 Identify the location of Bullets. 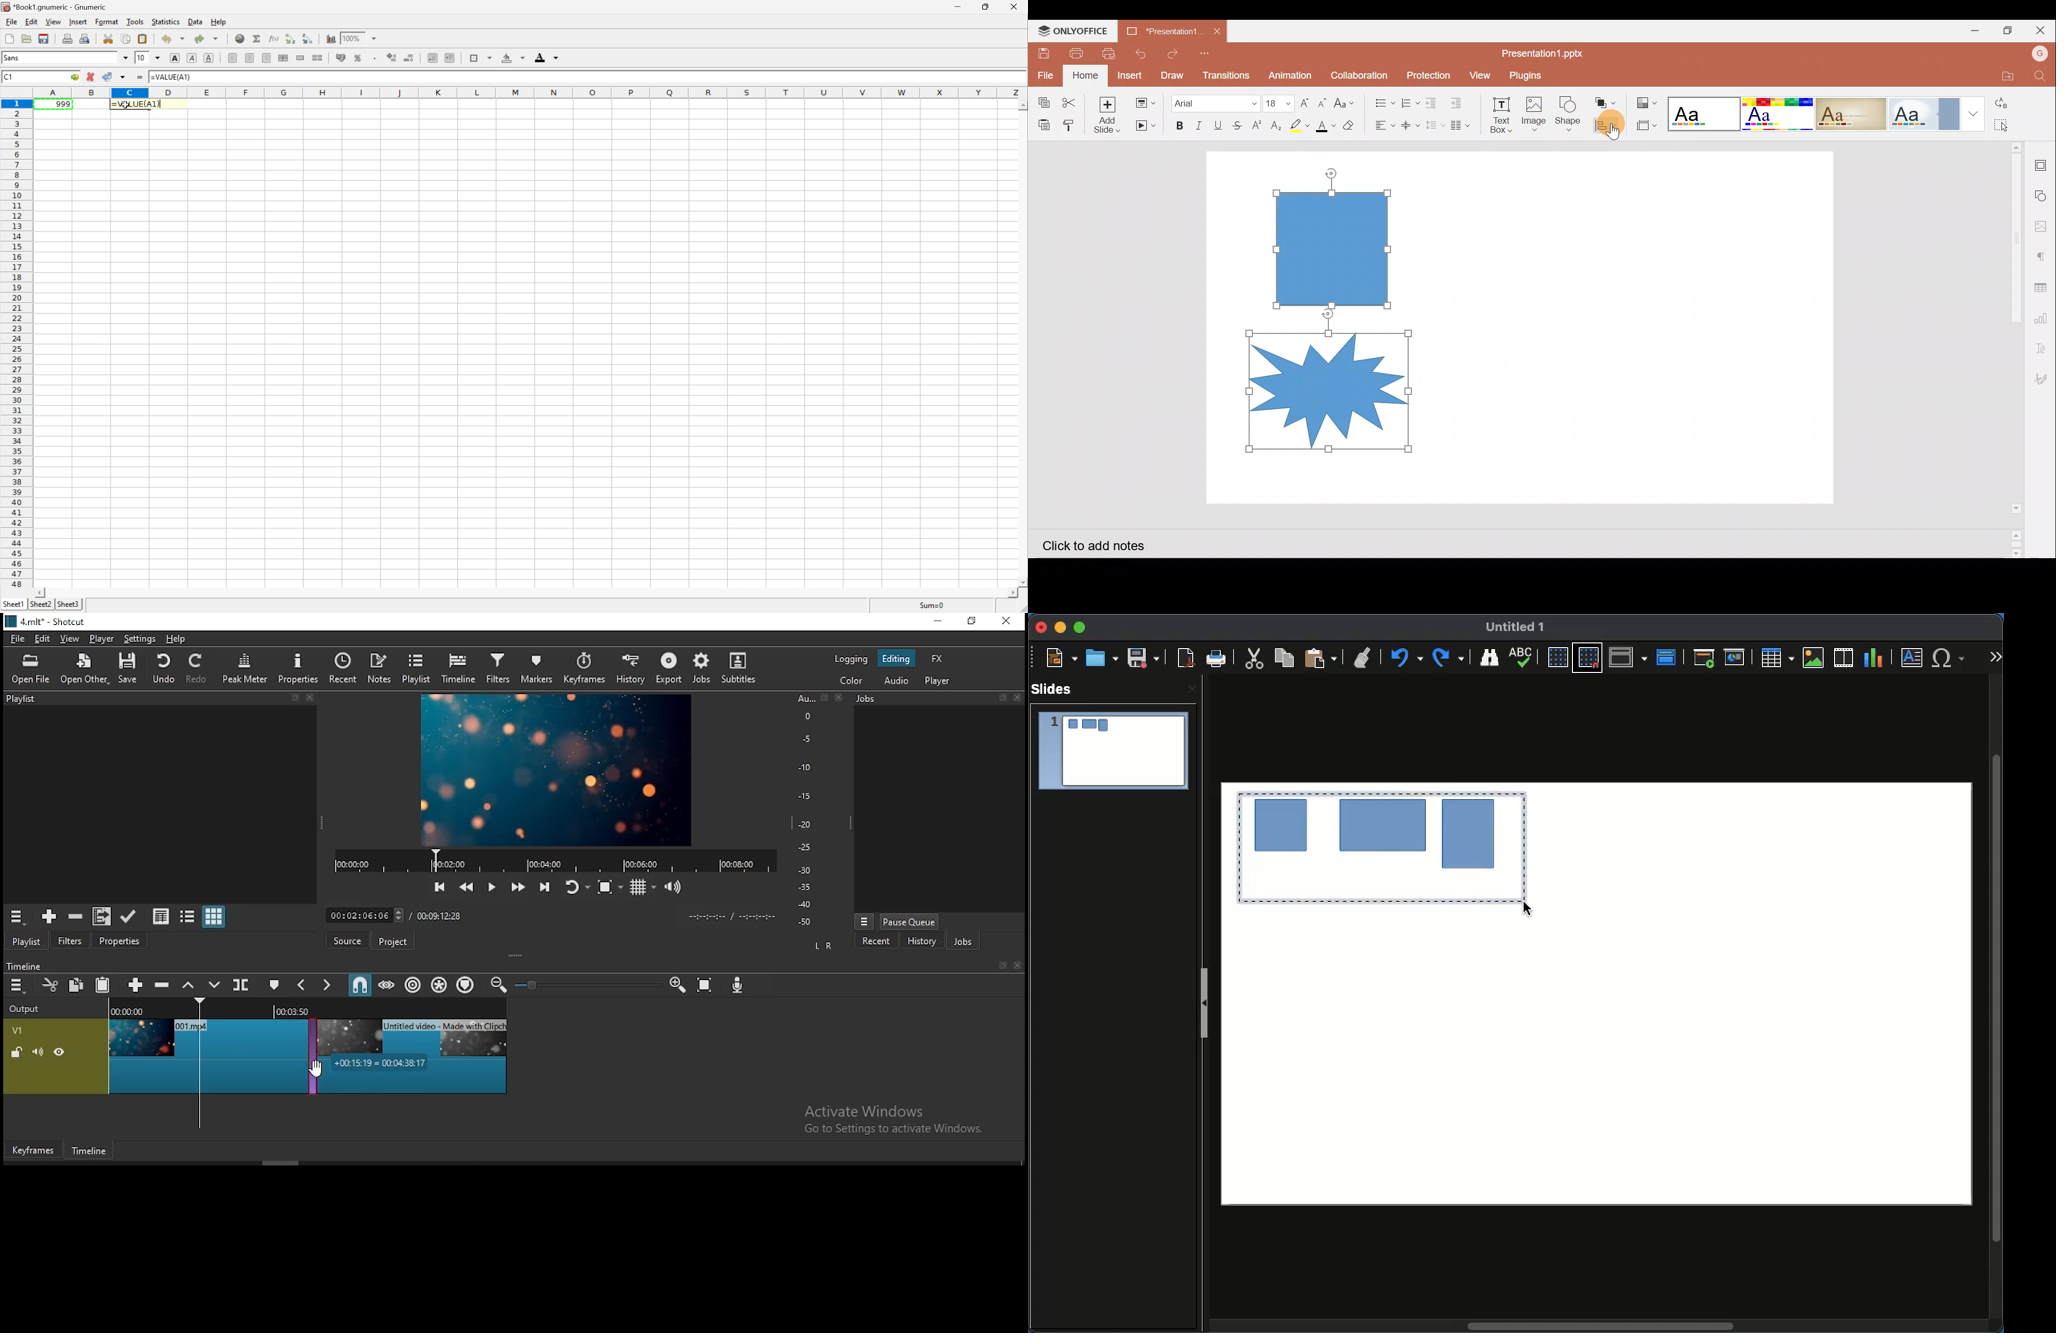
(1381, 100).